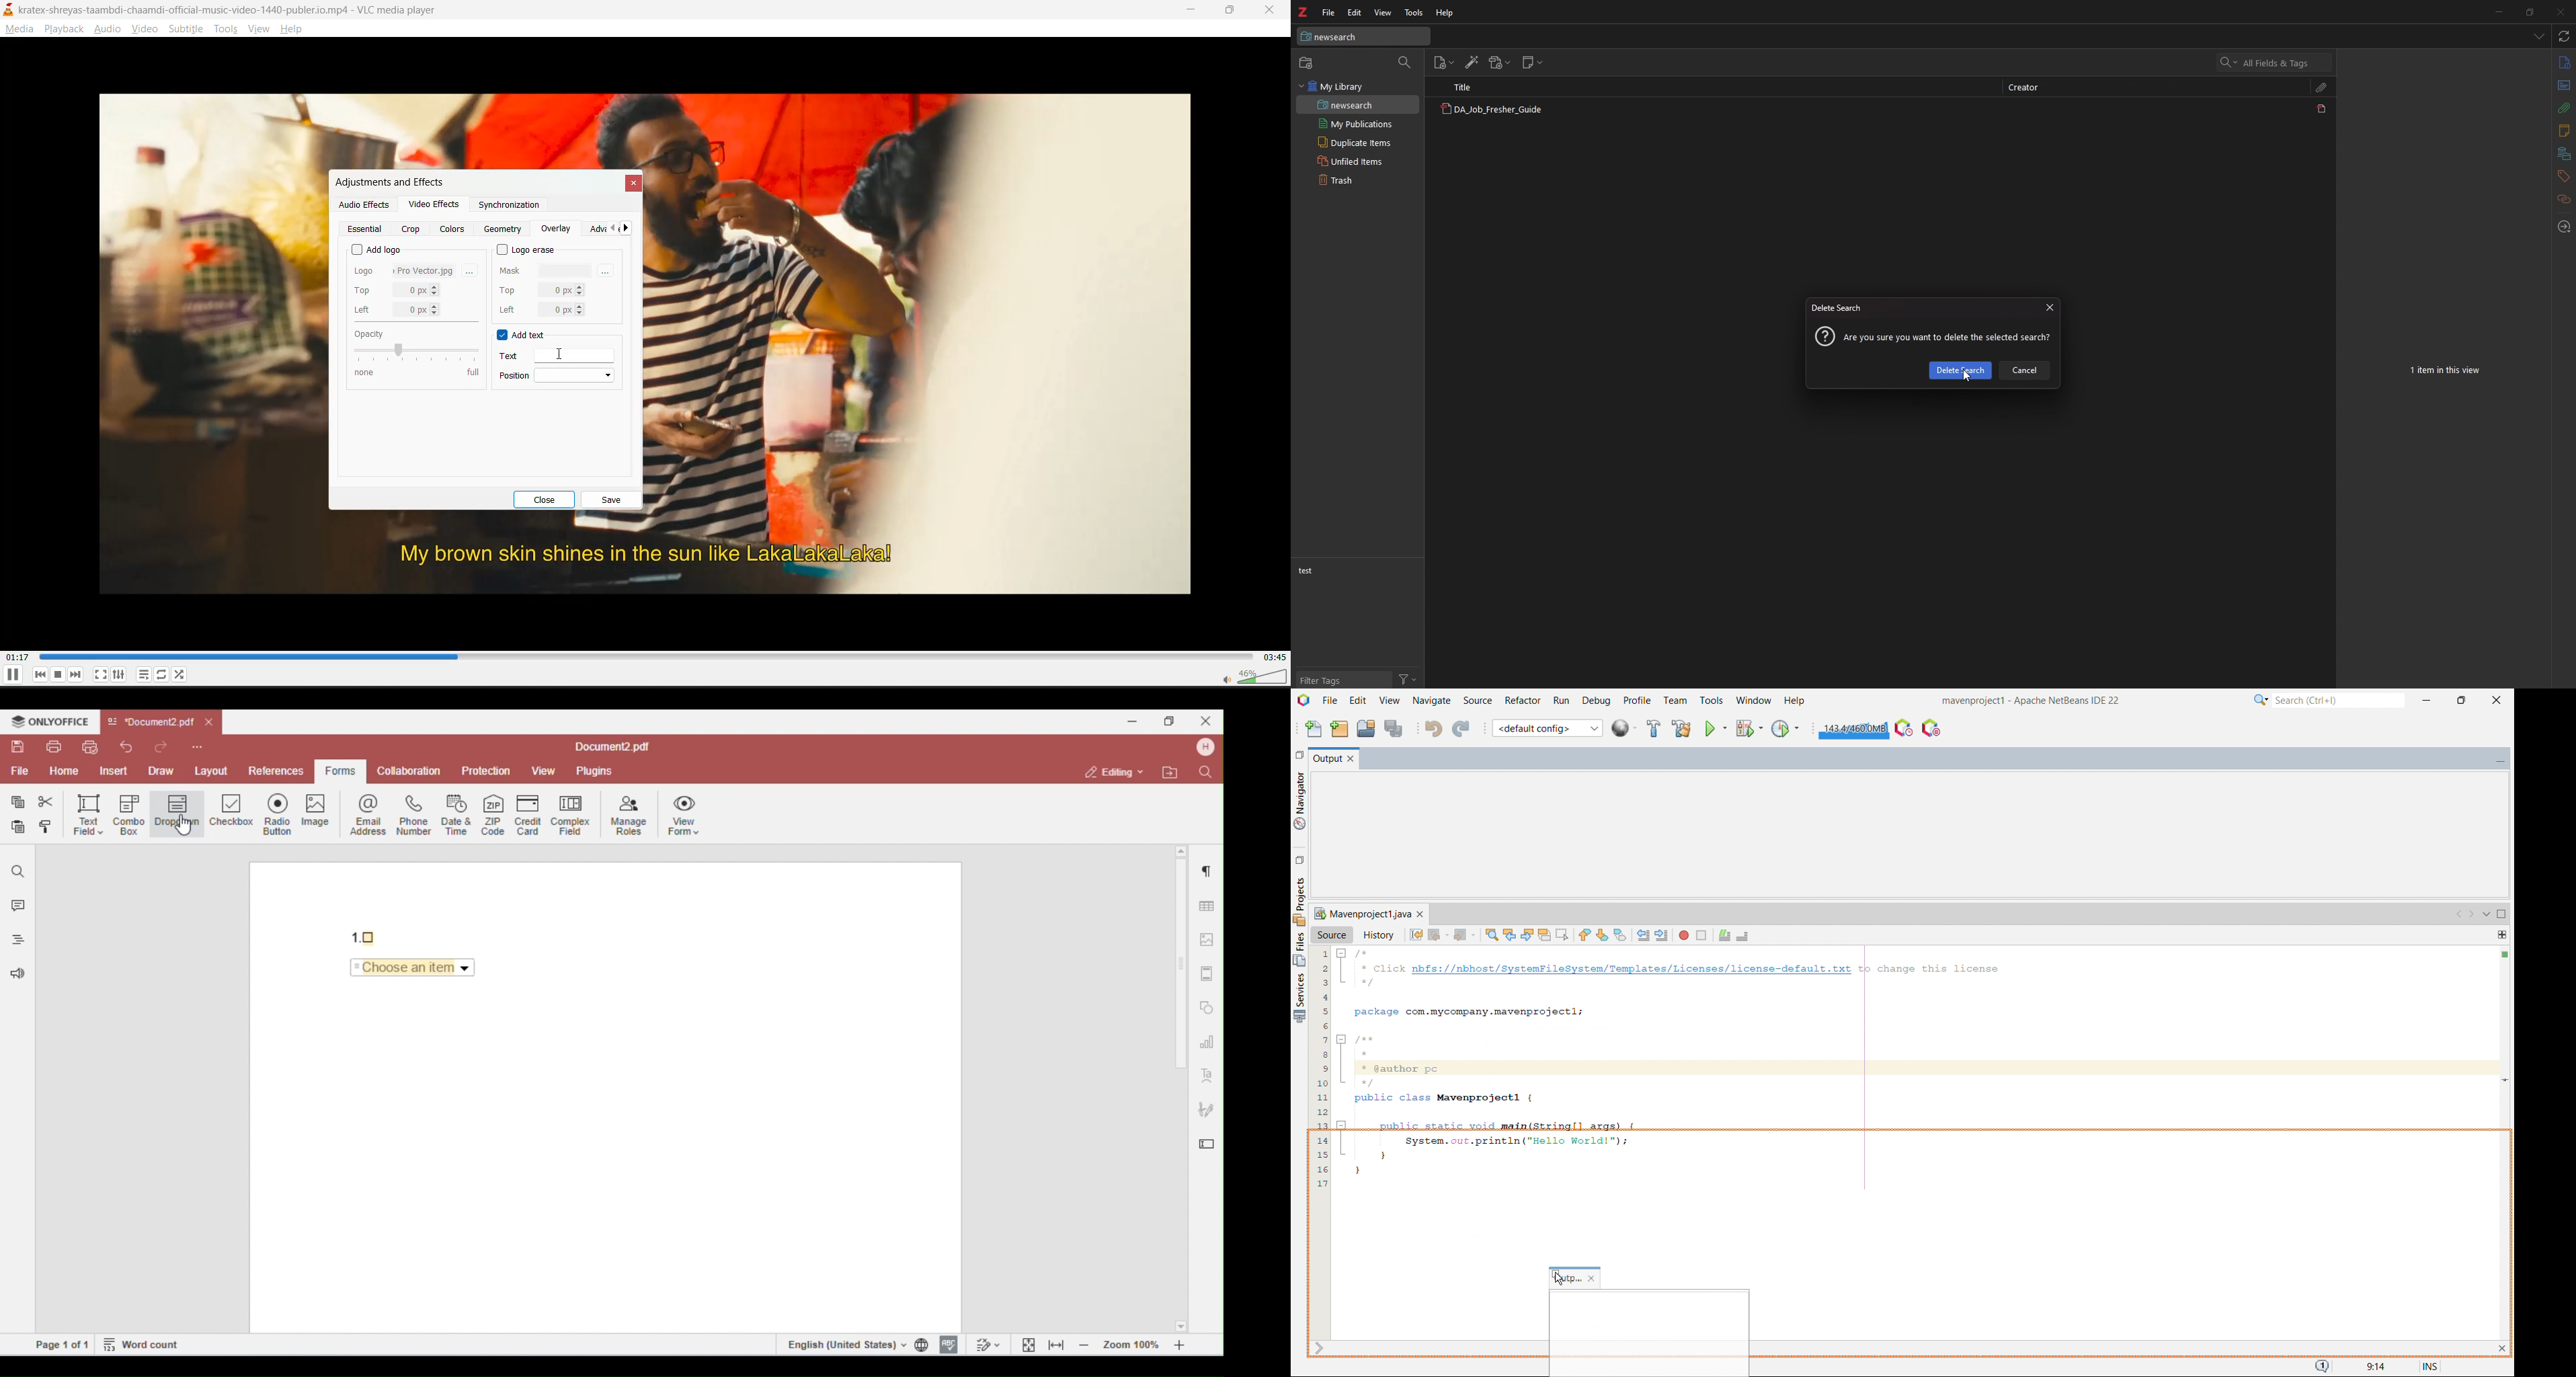 Image resolution: width=2576 pixels, height=1400 pixels. I want to click on drag to split windpw, so click(2502, 935).